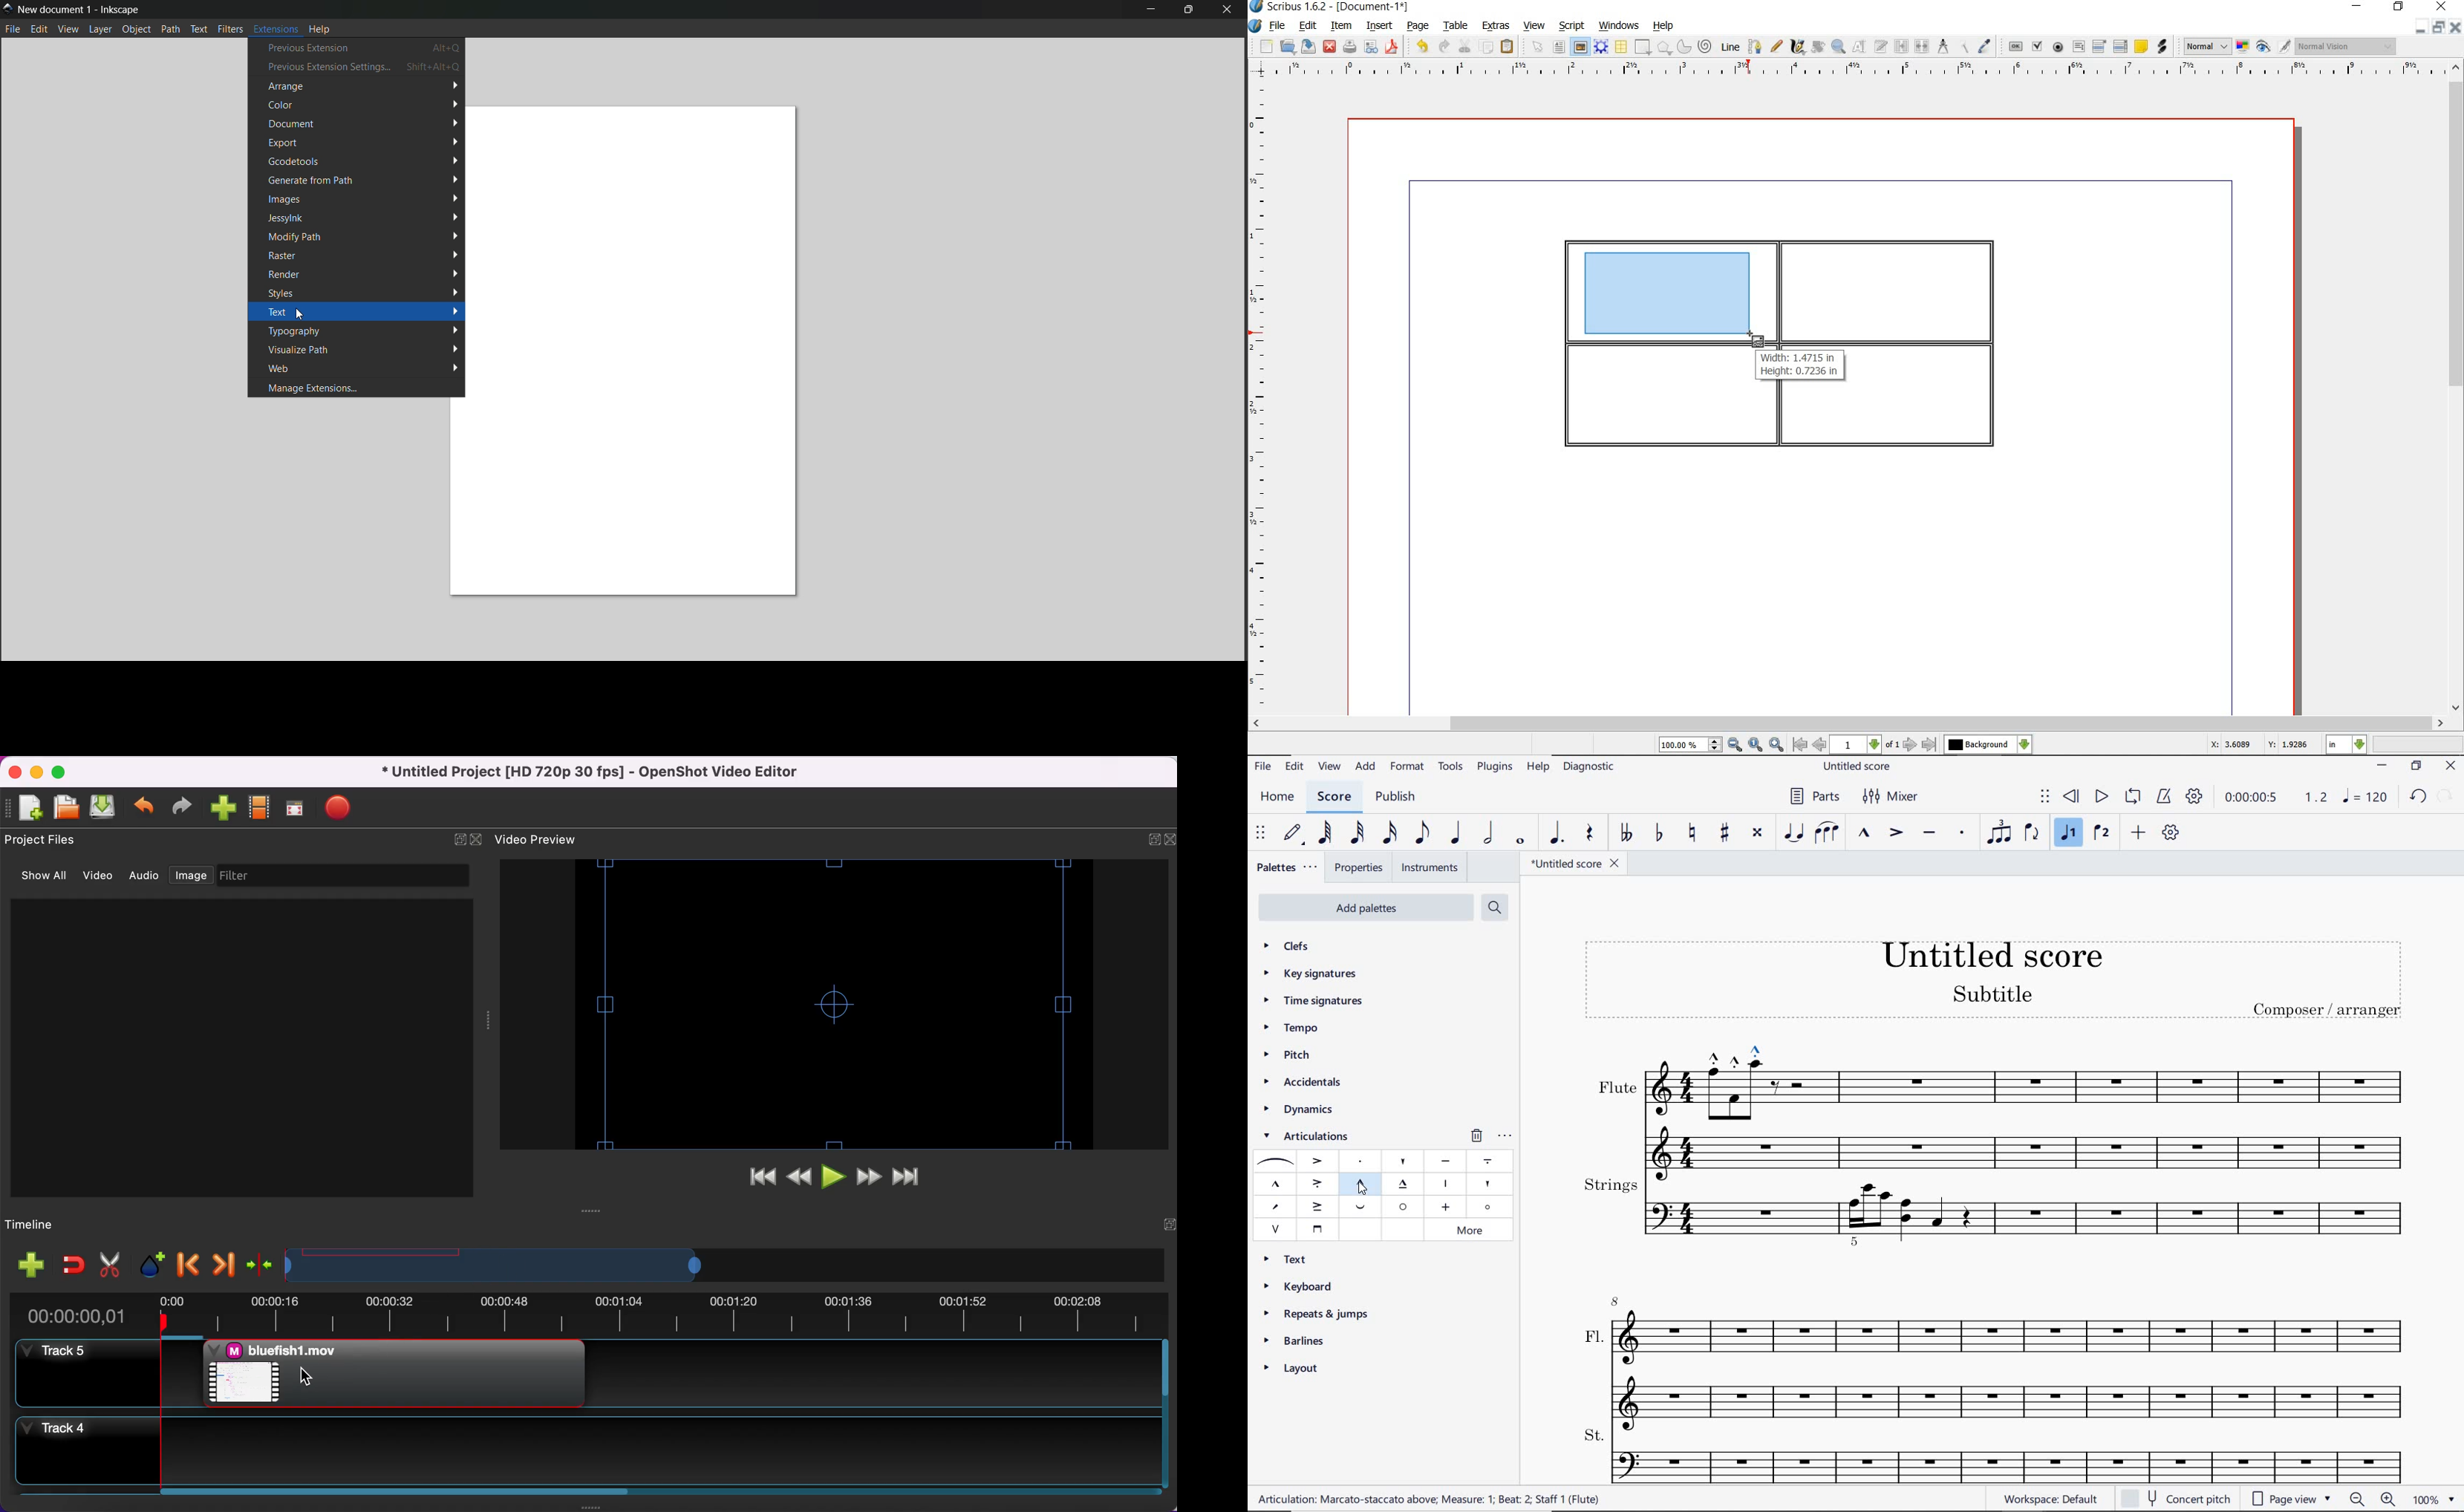  I want to click on SLUR, so click(1827, 833).